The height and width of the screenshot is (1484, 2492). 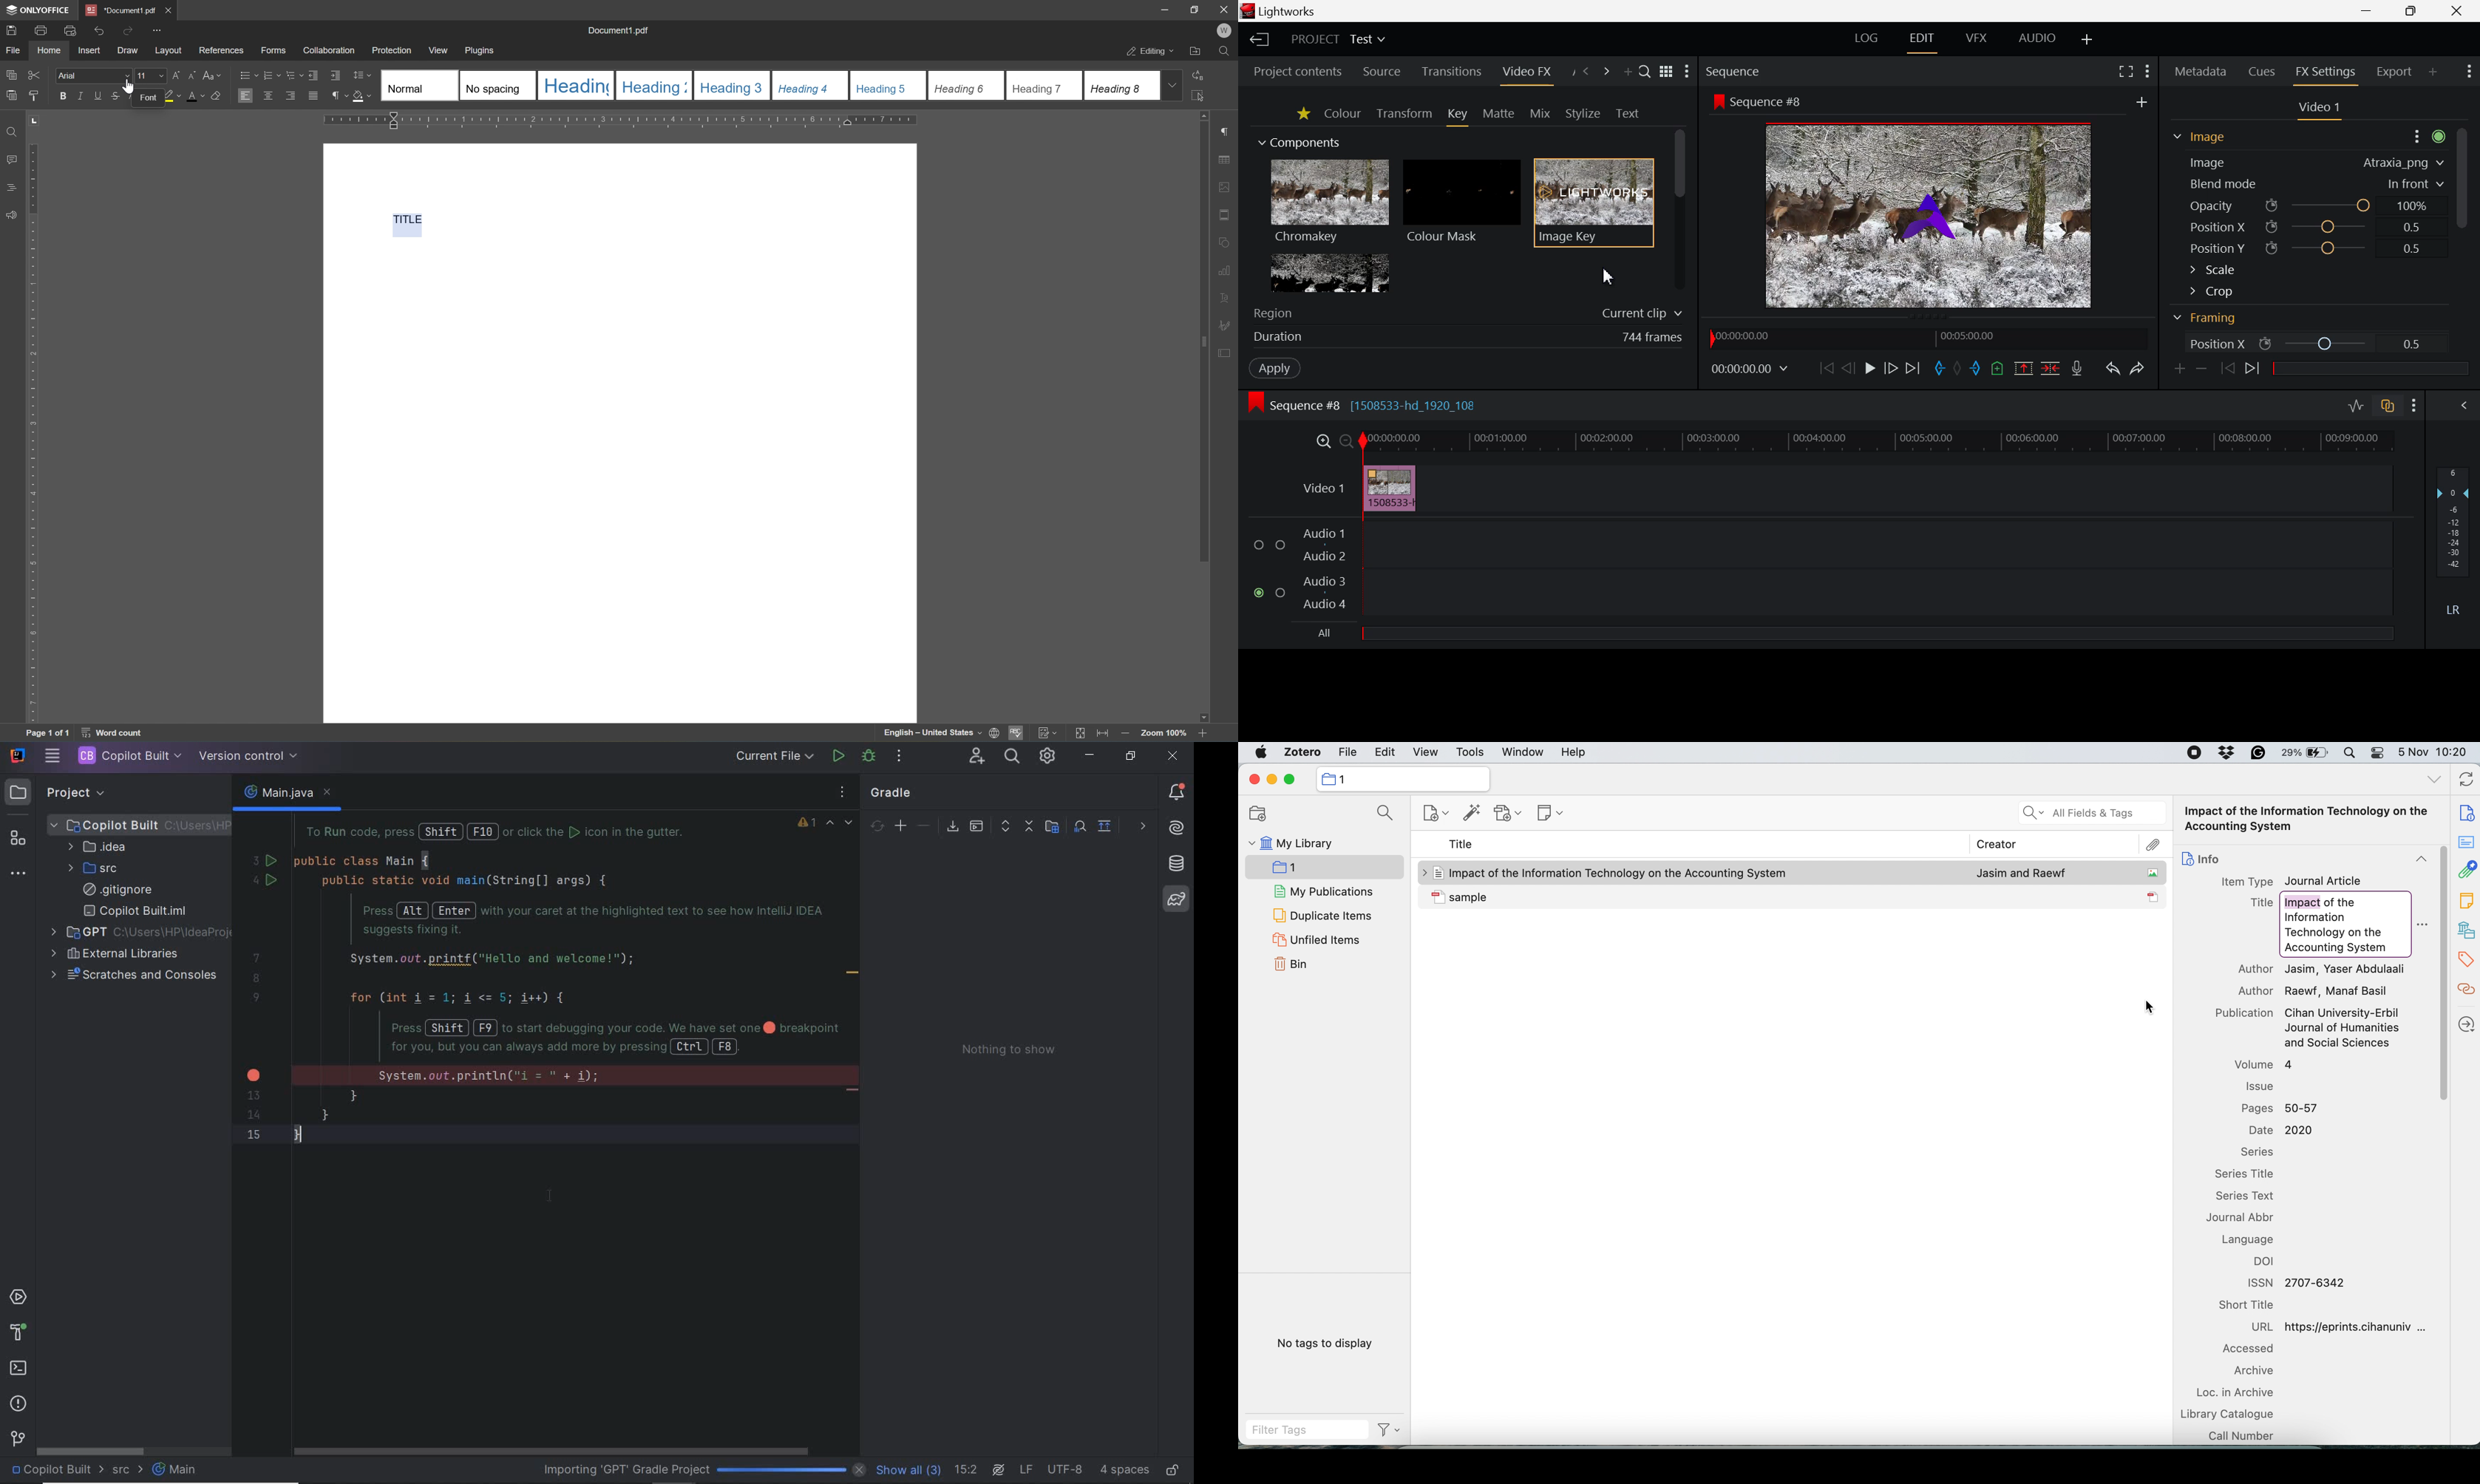 I want to click on checkbox, so click(x=1280, y=543).